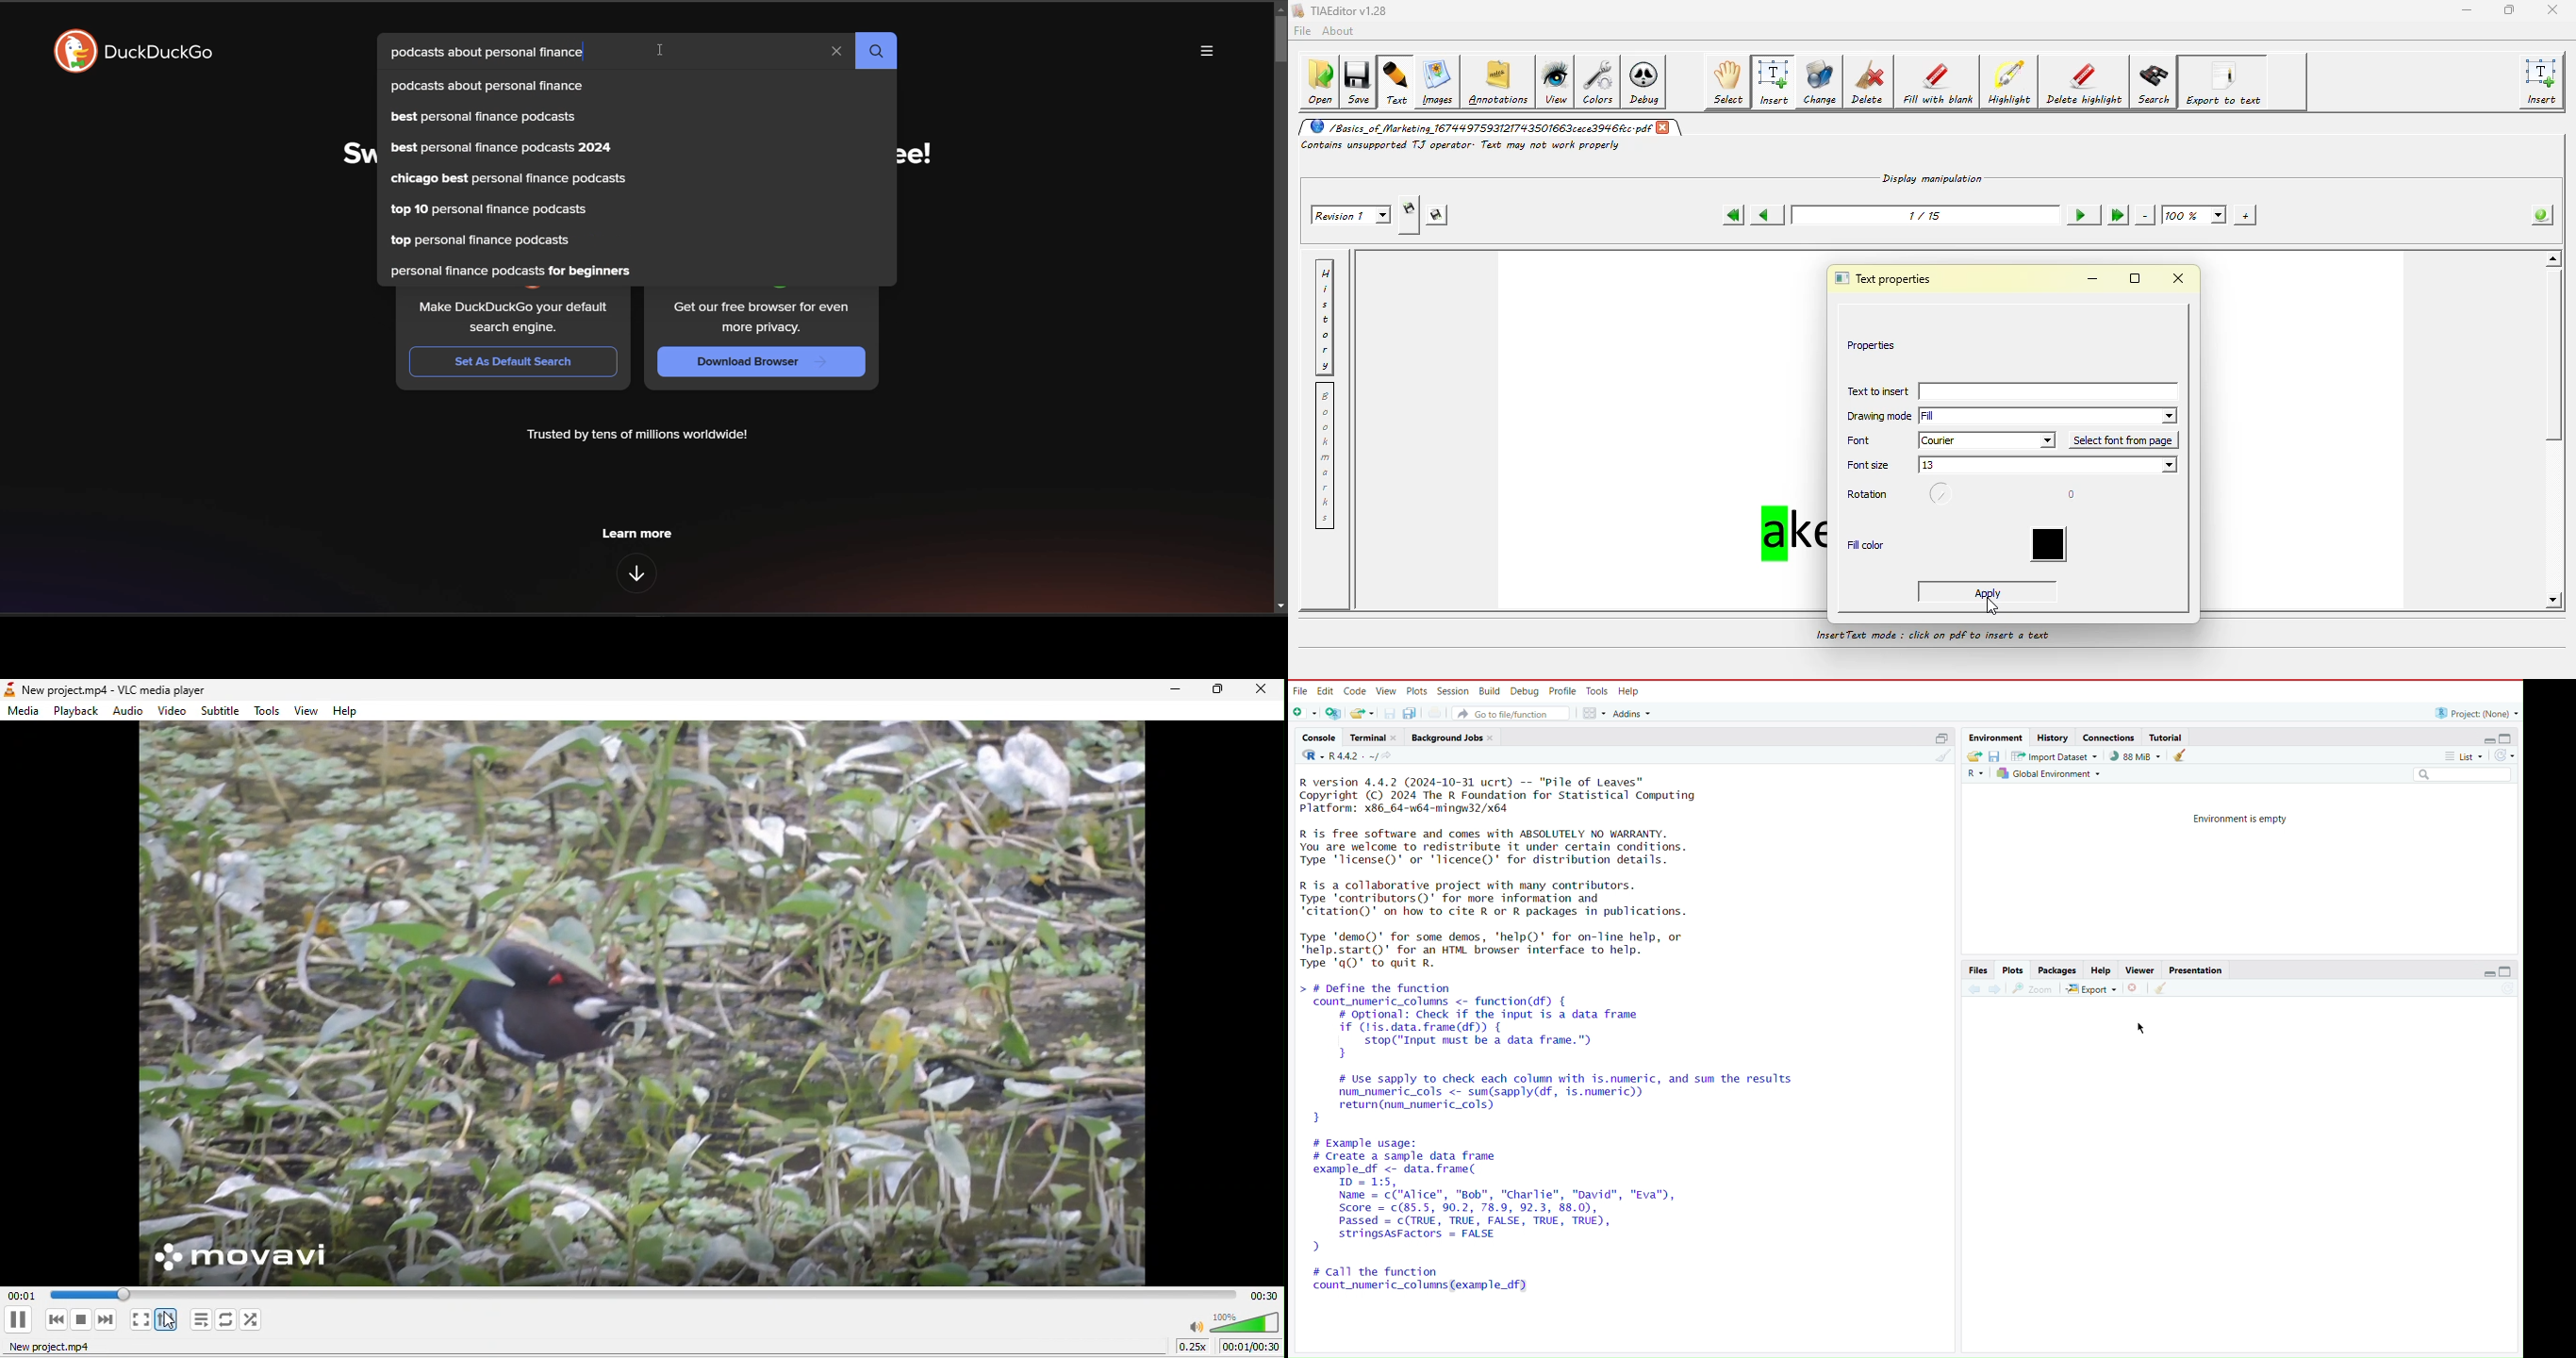  Describe the element at coordinates (156, 52) in the screenshot. I see `DuckDuckGo` at that location.